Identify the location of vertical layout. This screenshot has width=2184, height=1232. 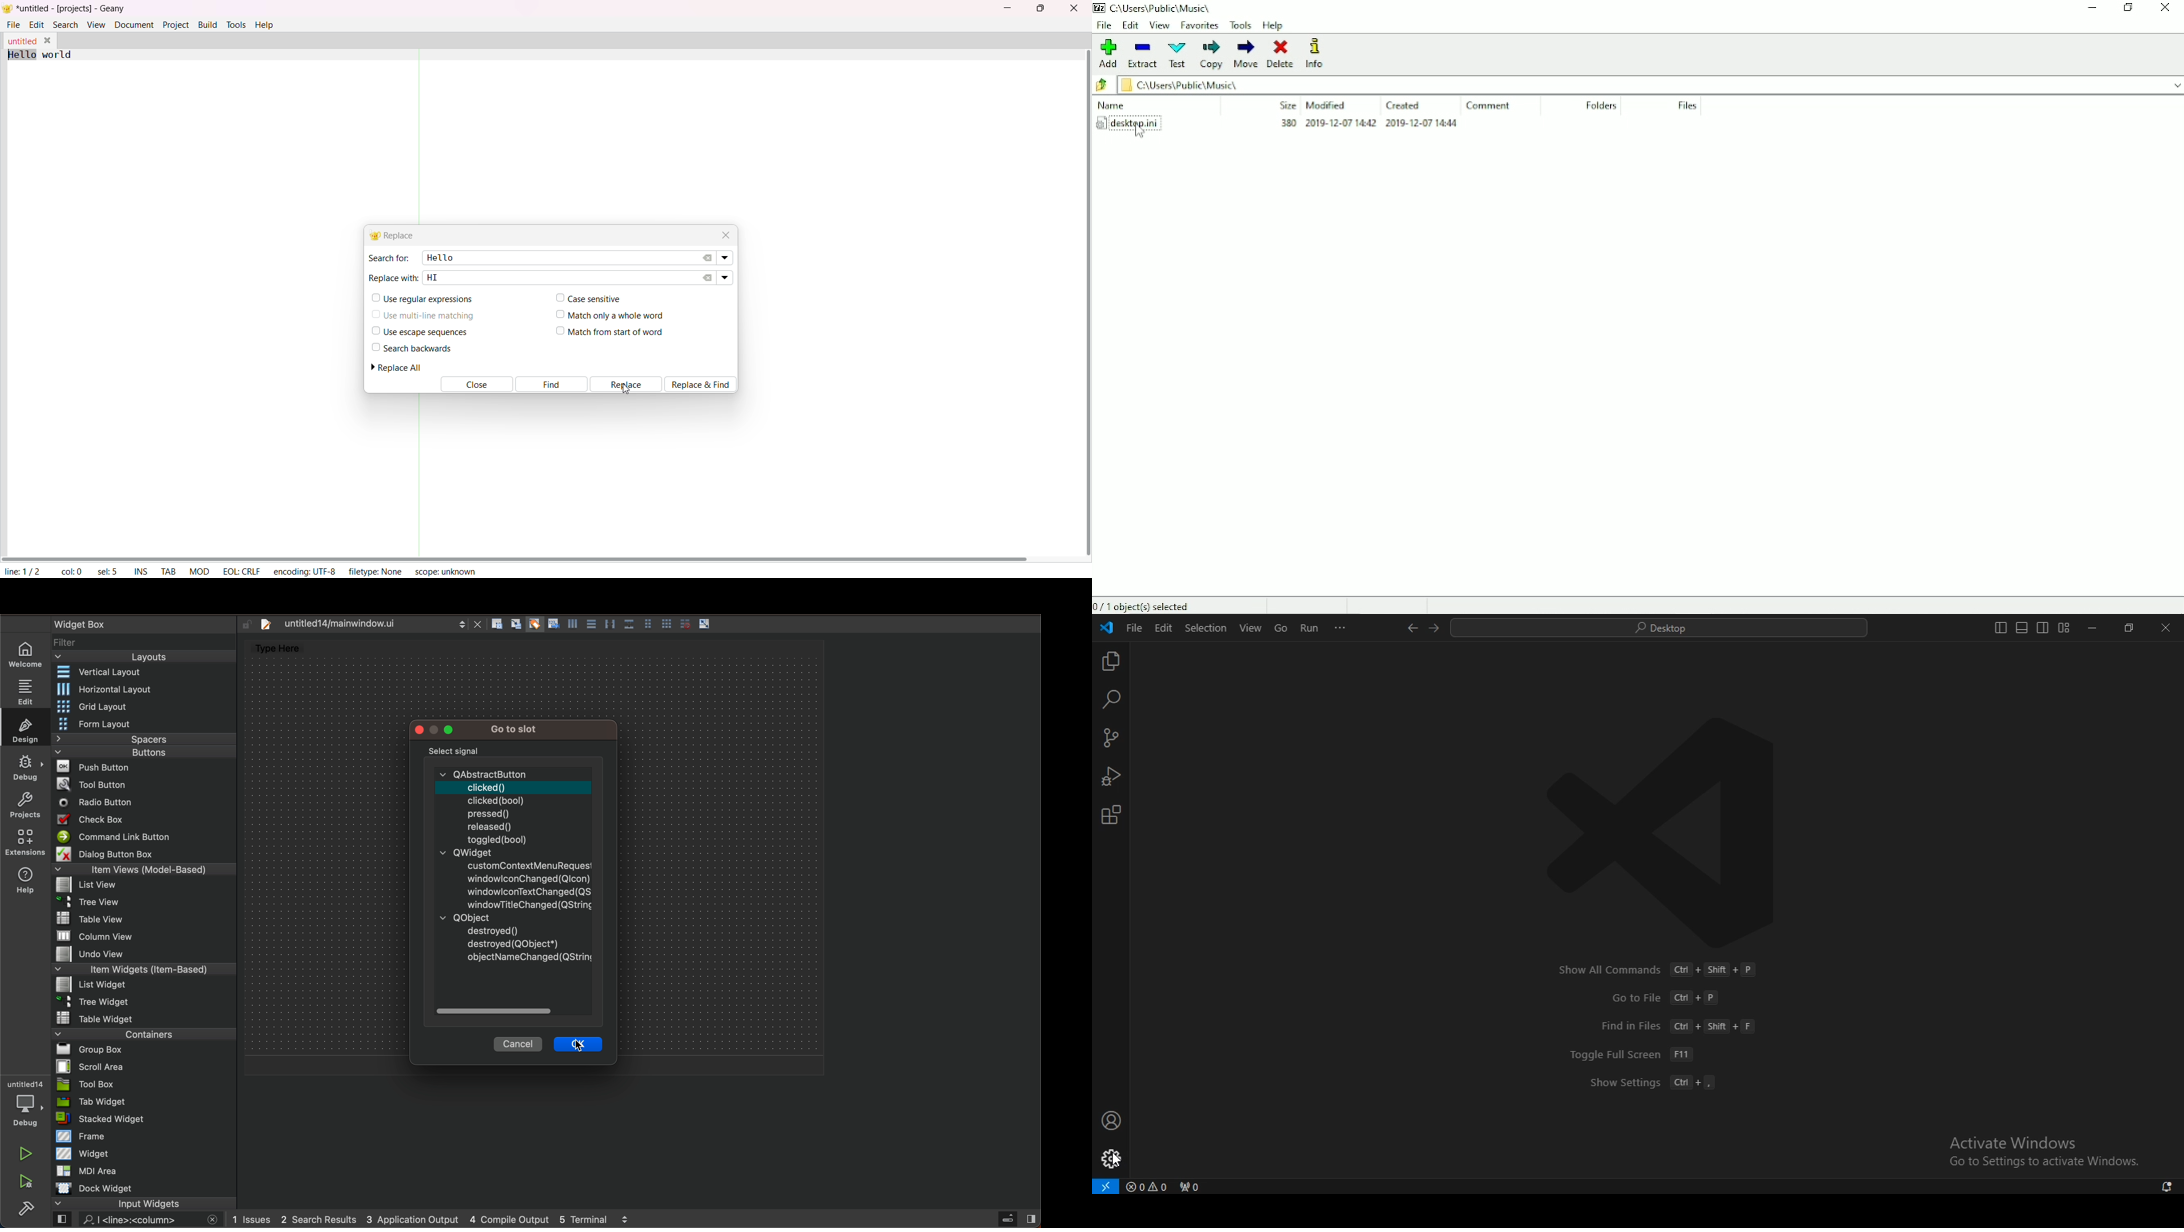
(145, 674).